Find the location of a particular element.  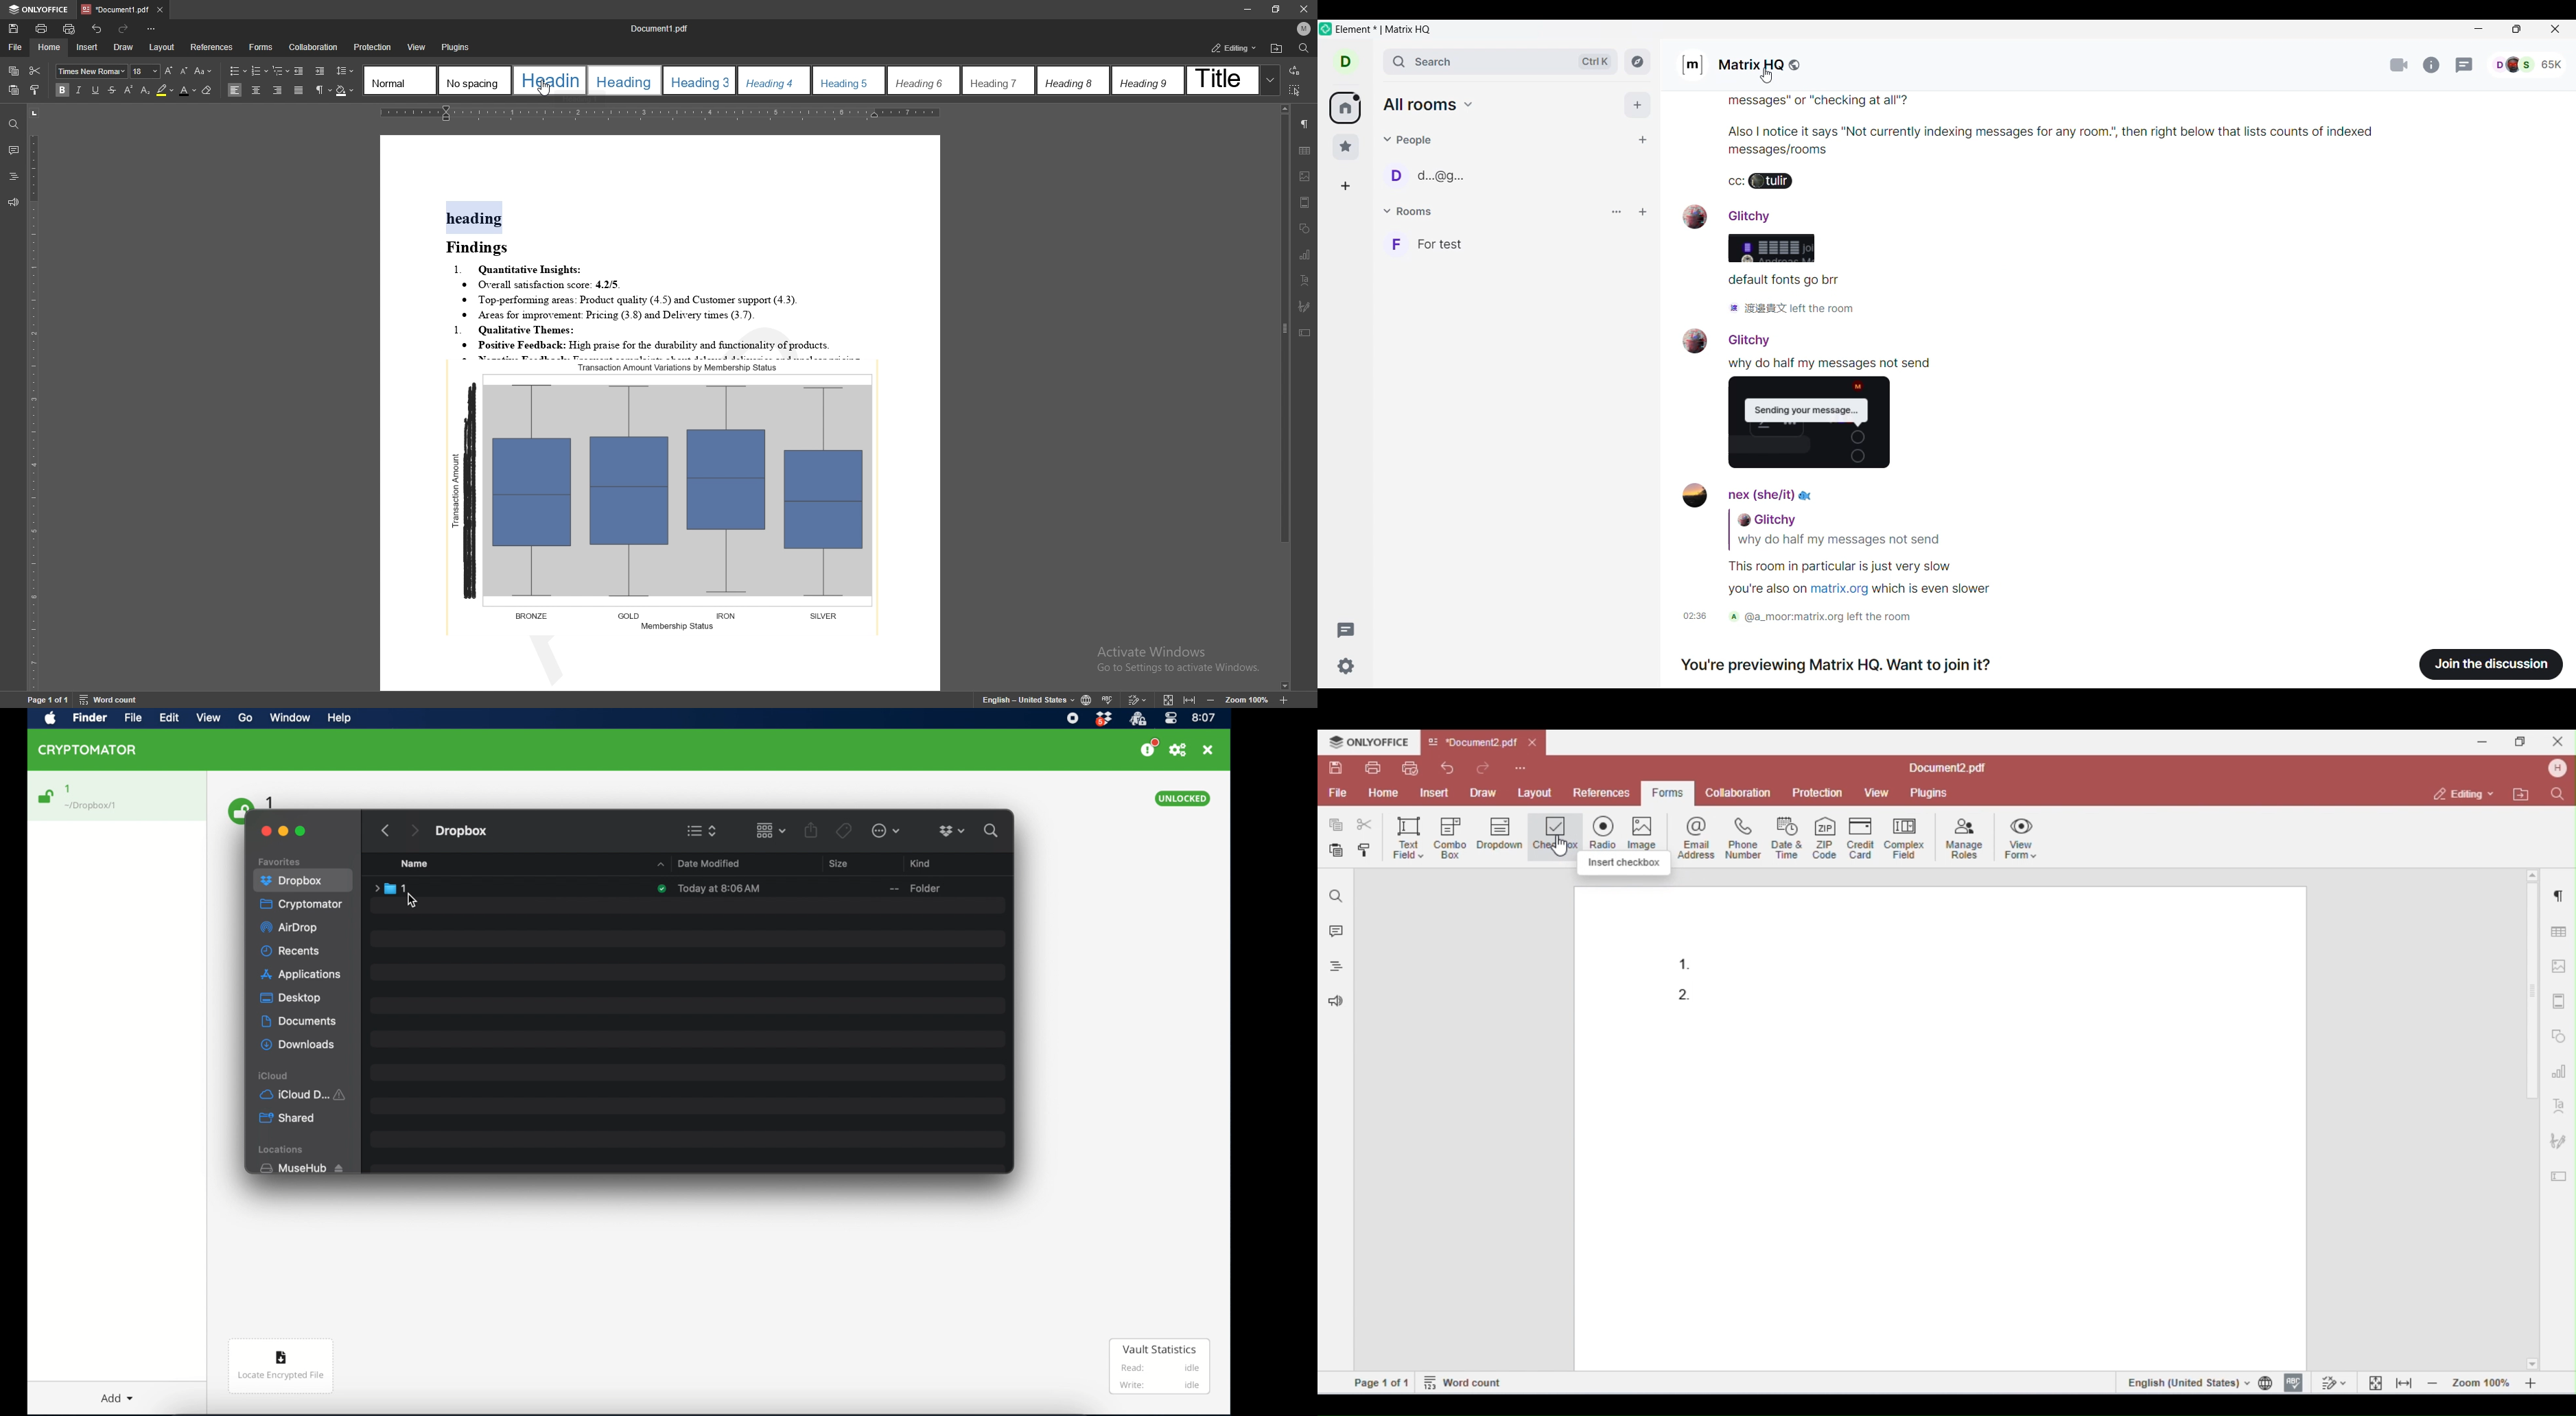

渡邊貴文 left the room is located at coordinates (1791, 309).